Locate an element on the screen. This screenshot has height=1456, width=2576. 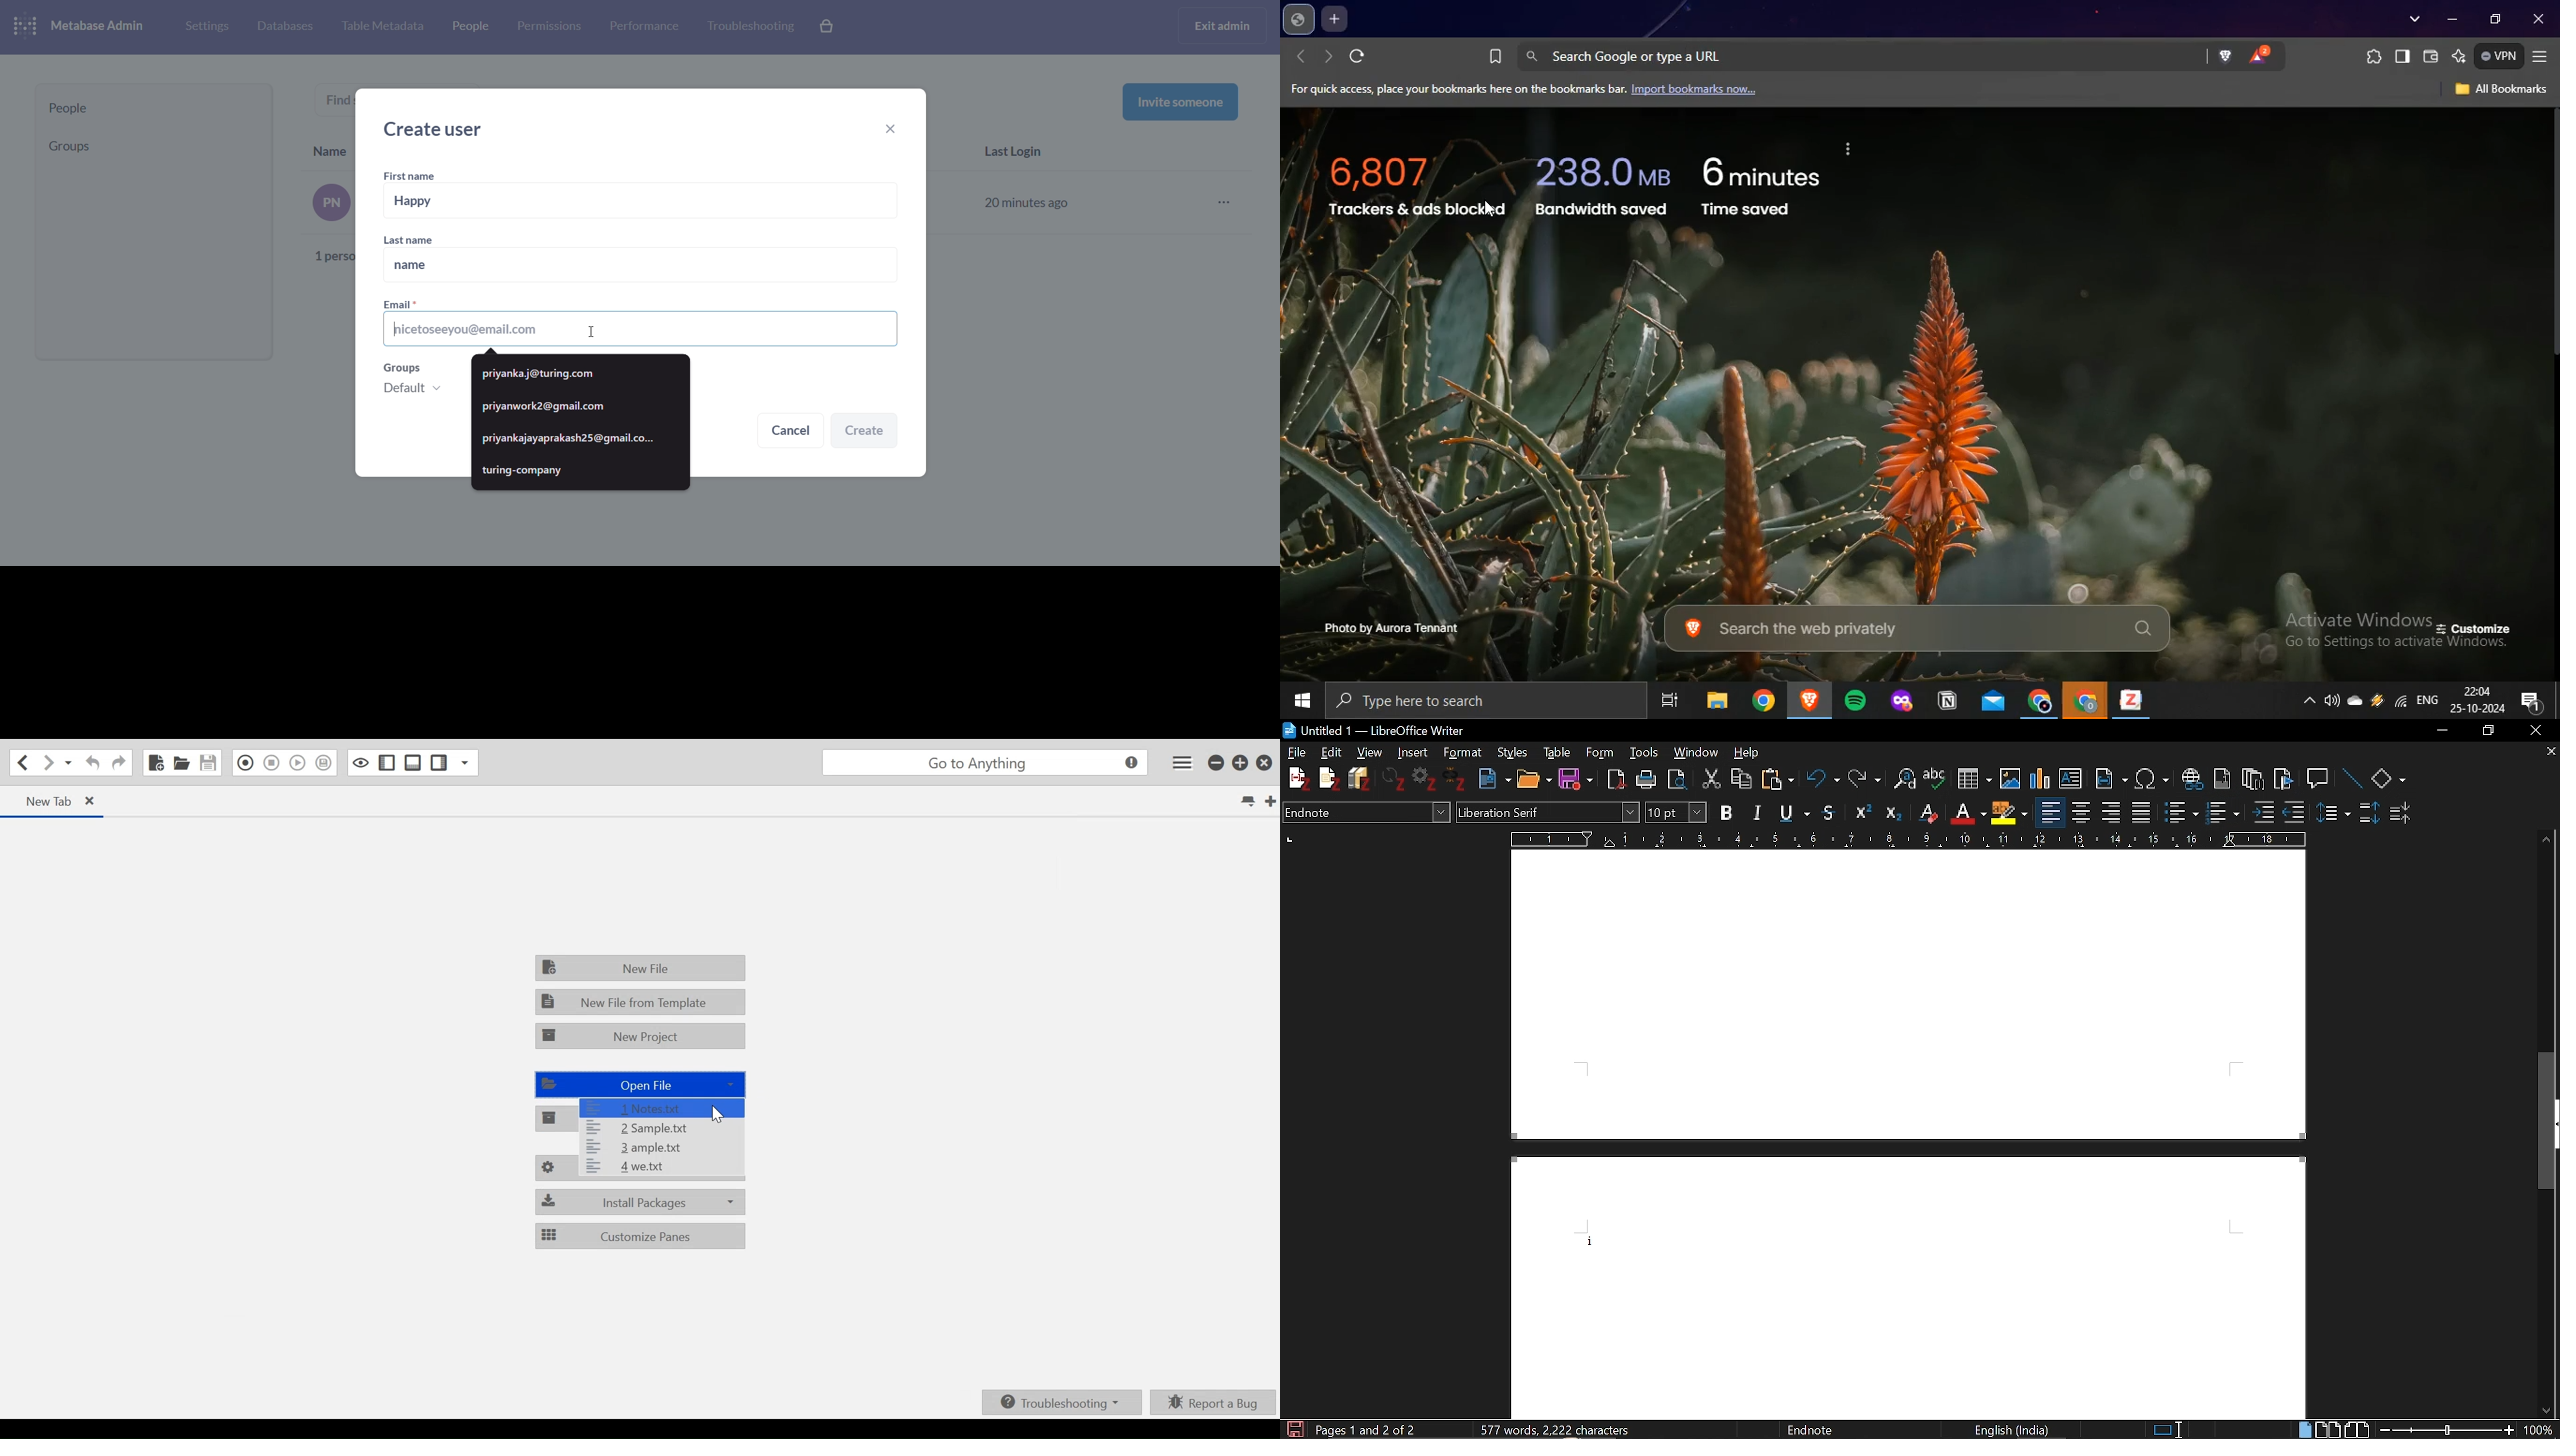
trackers and ads bocked is located at coordinates (1587, 176).